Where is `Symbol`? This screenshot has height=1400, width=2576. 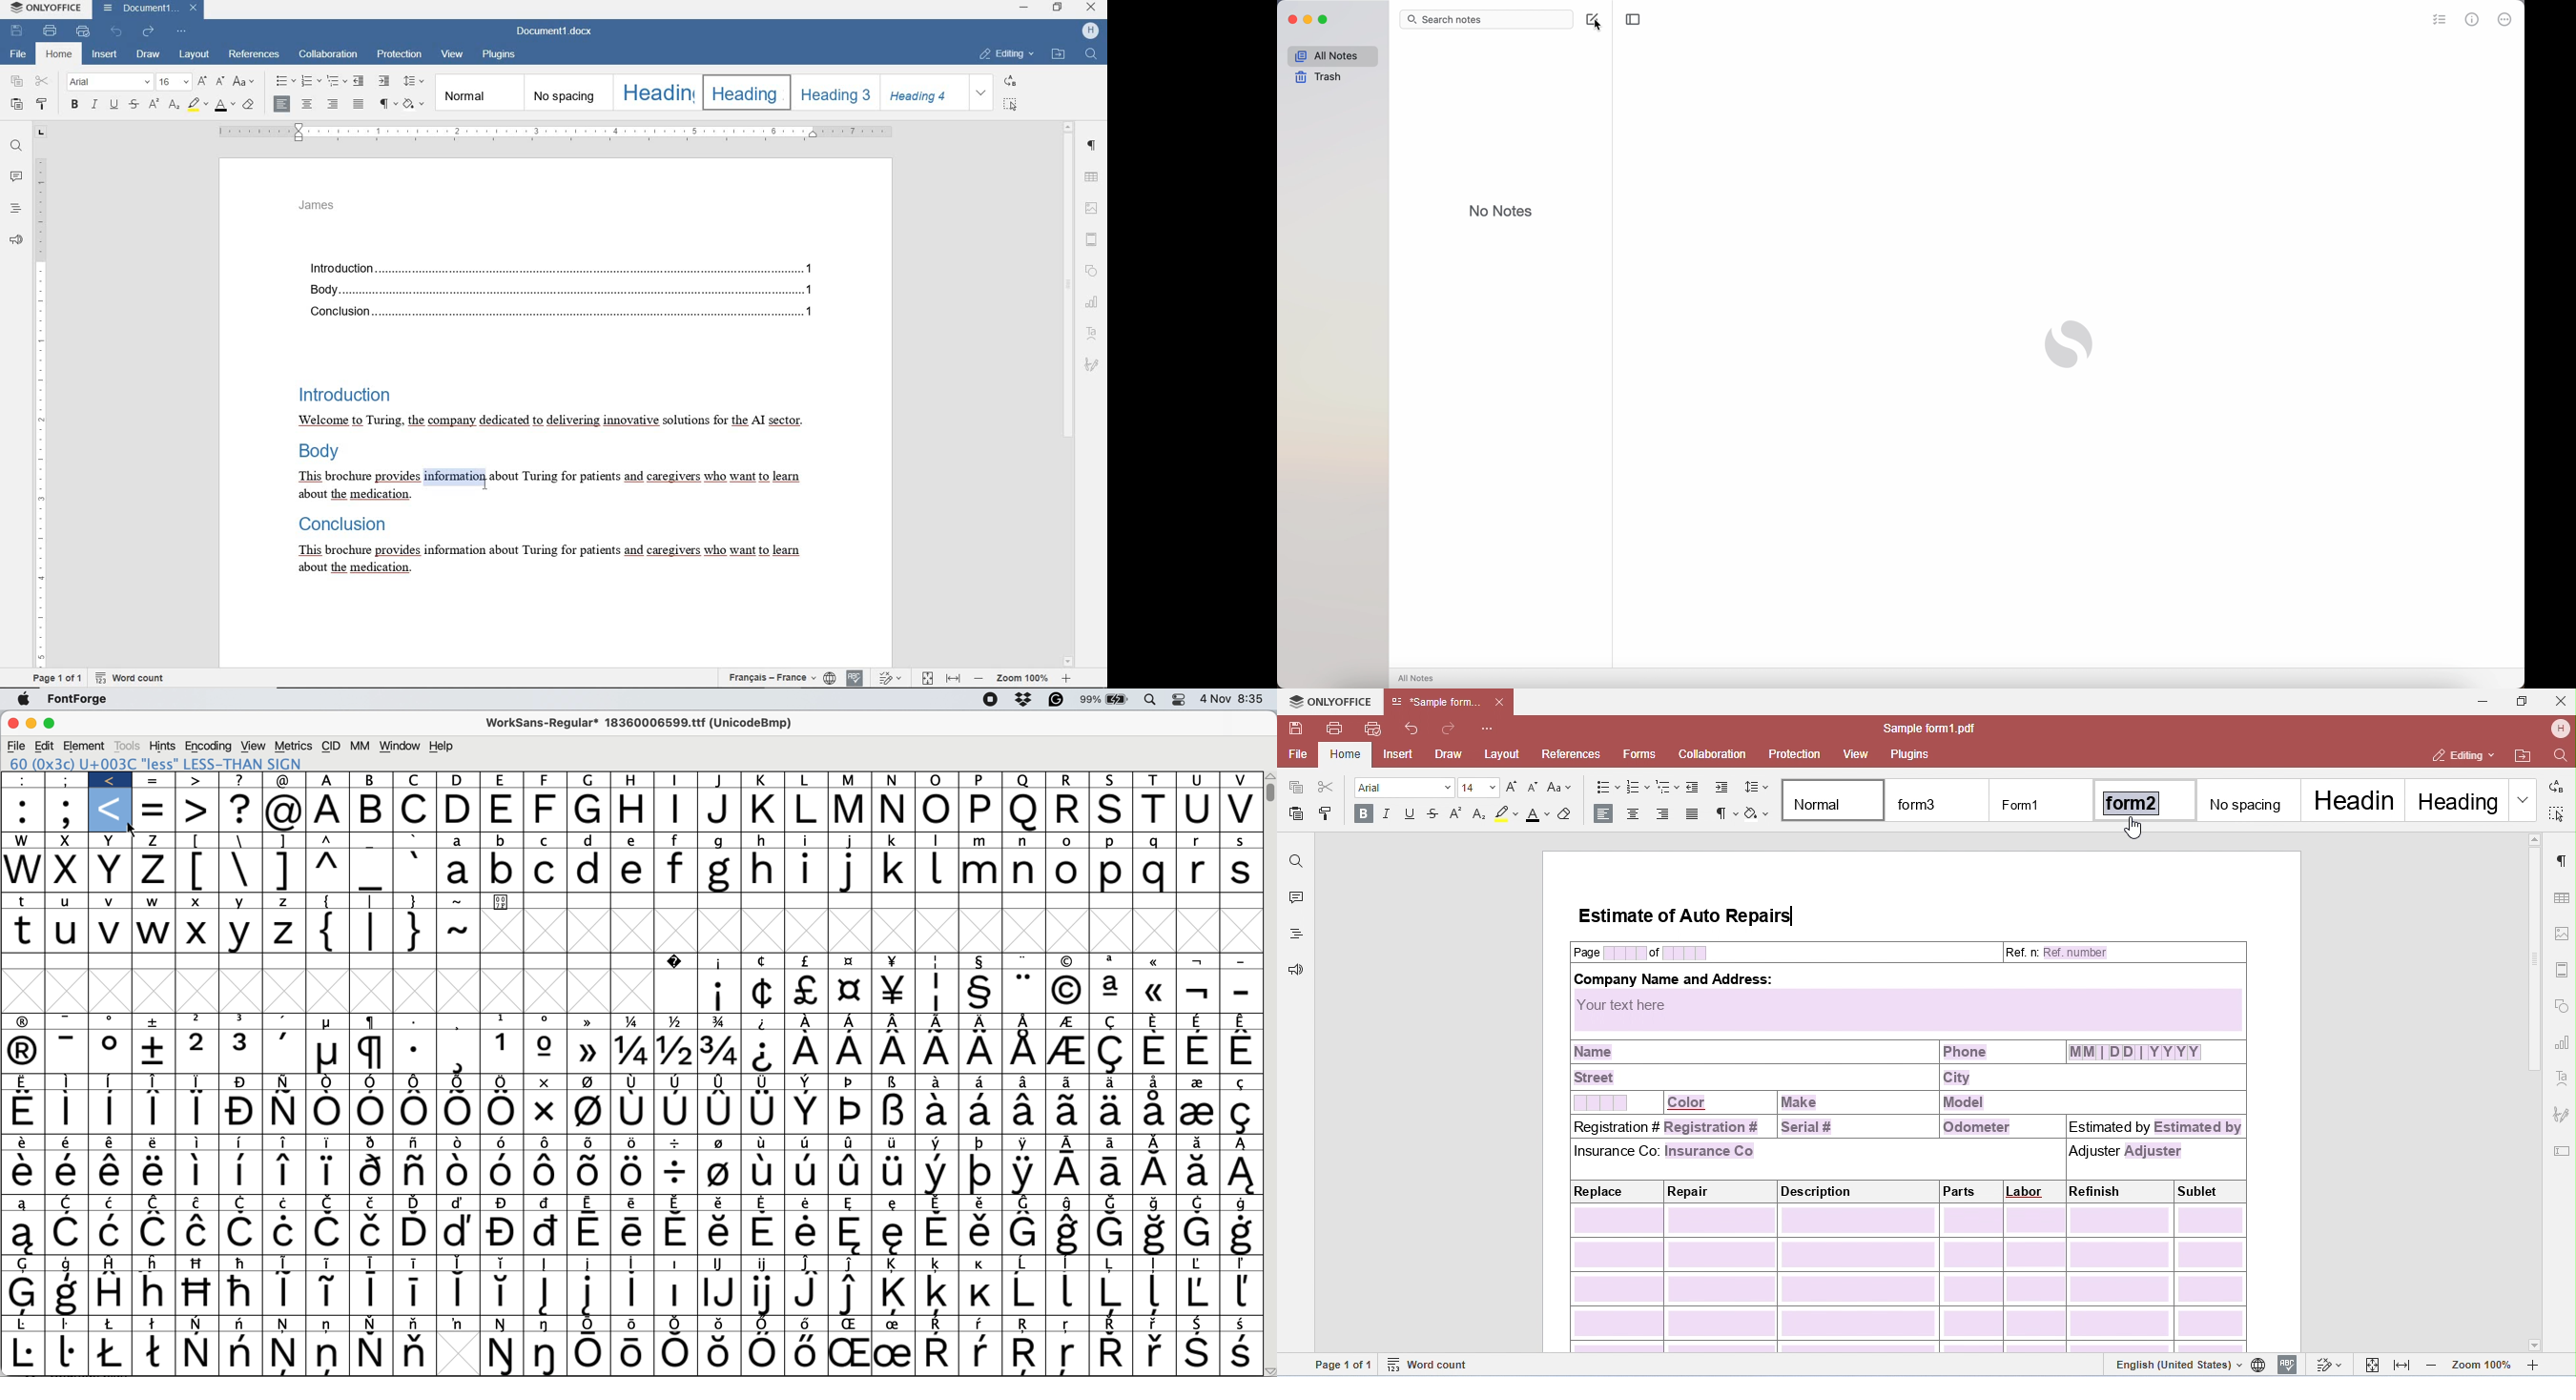
Symbol is located at coordinates (589, 1052).